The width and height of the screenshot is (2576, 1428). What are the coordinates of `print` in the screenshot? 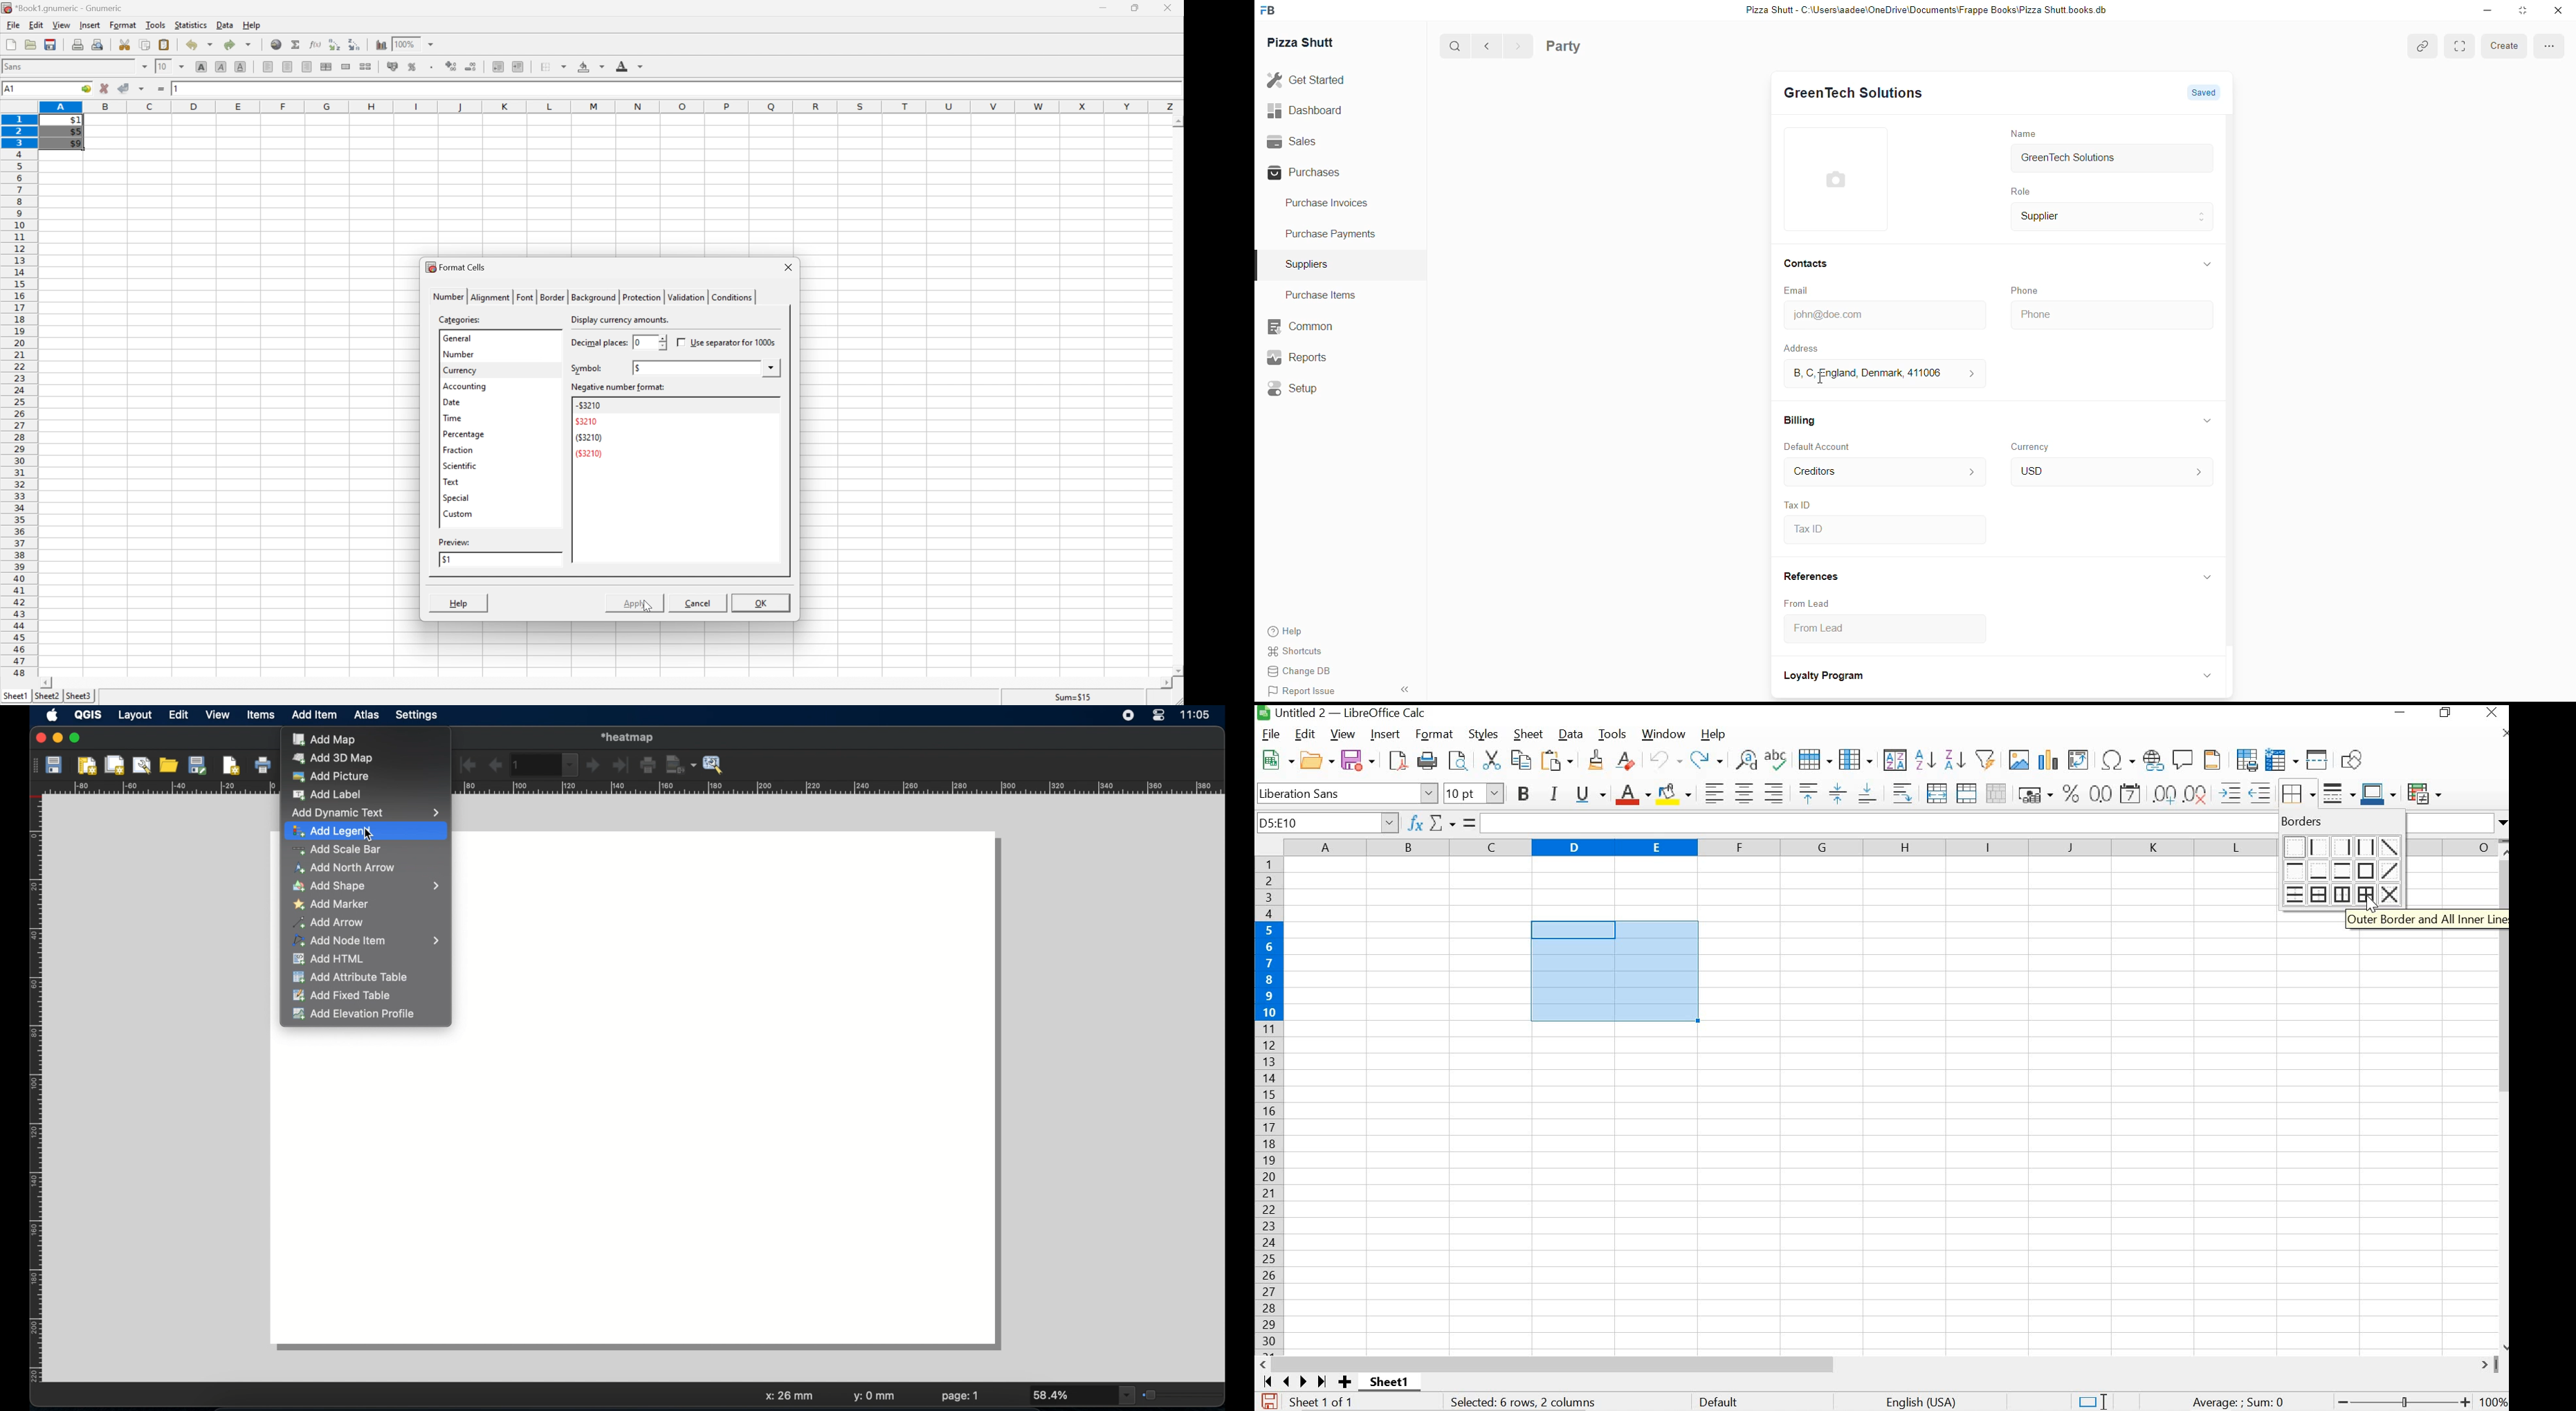 It's located at (76, 43).